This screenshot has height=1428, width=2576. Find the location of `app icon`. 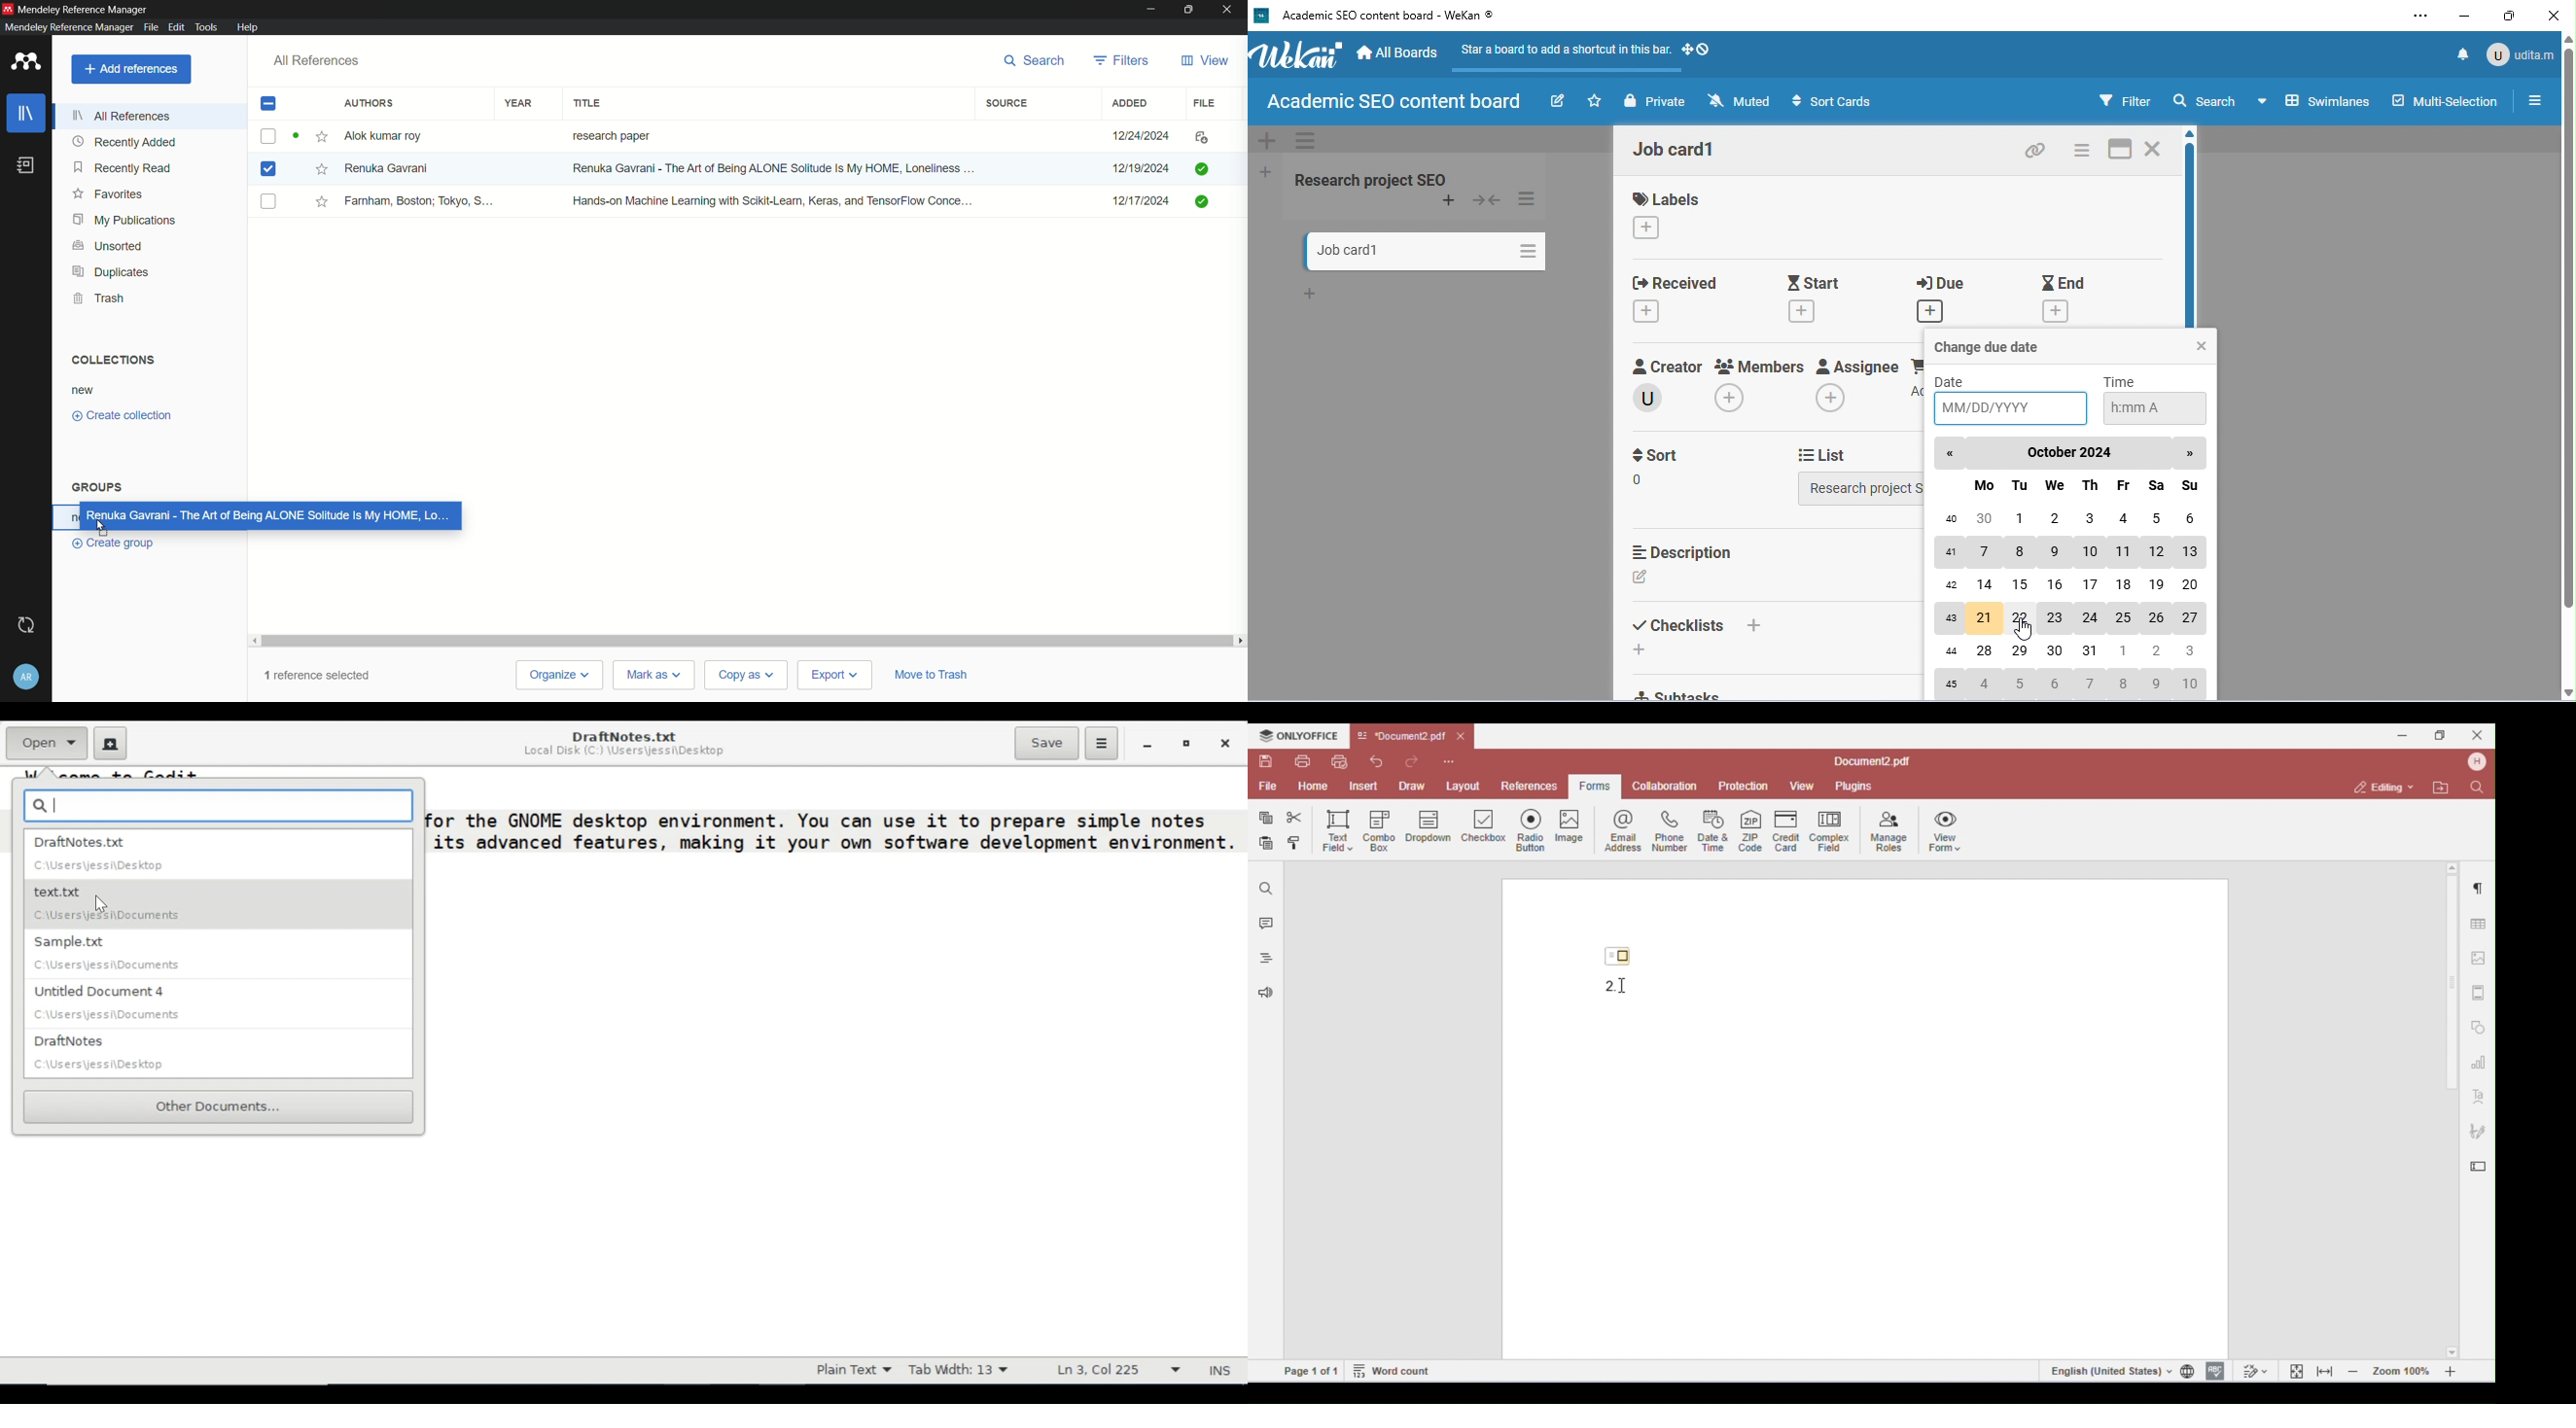

app icon is located at coordinates (23, 62).